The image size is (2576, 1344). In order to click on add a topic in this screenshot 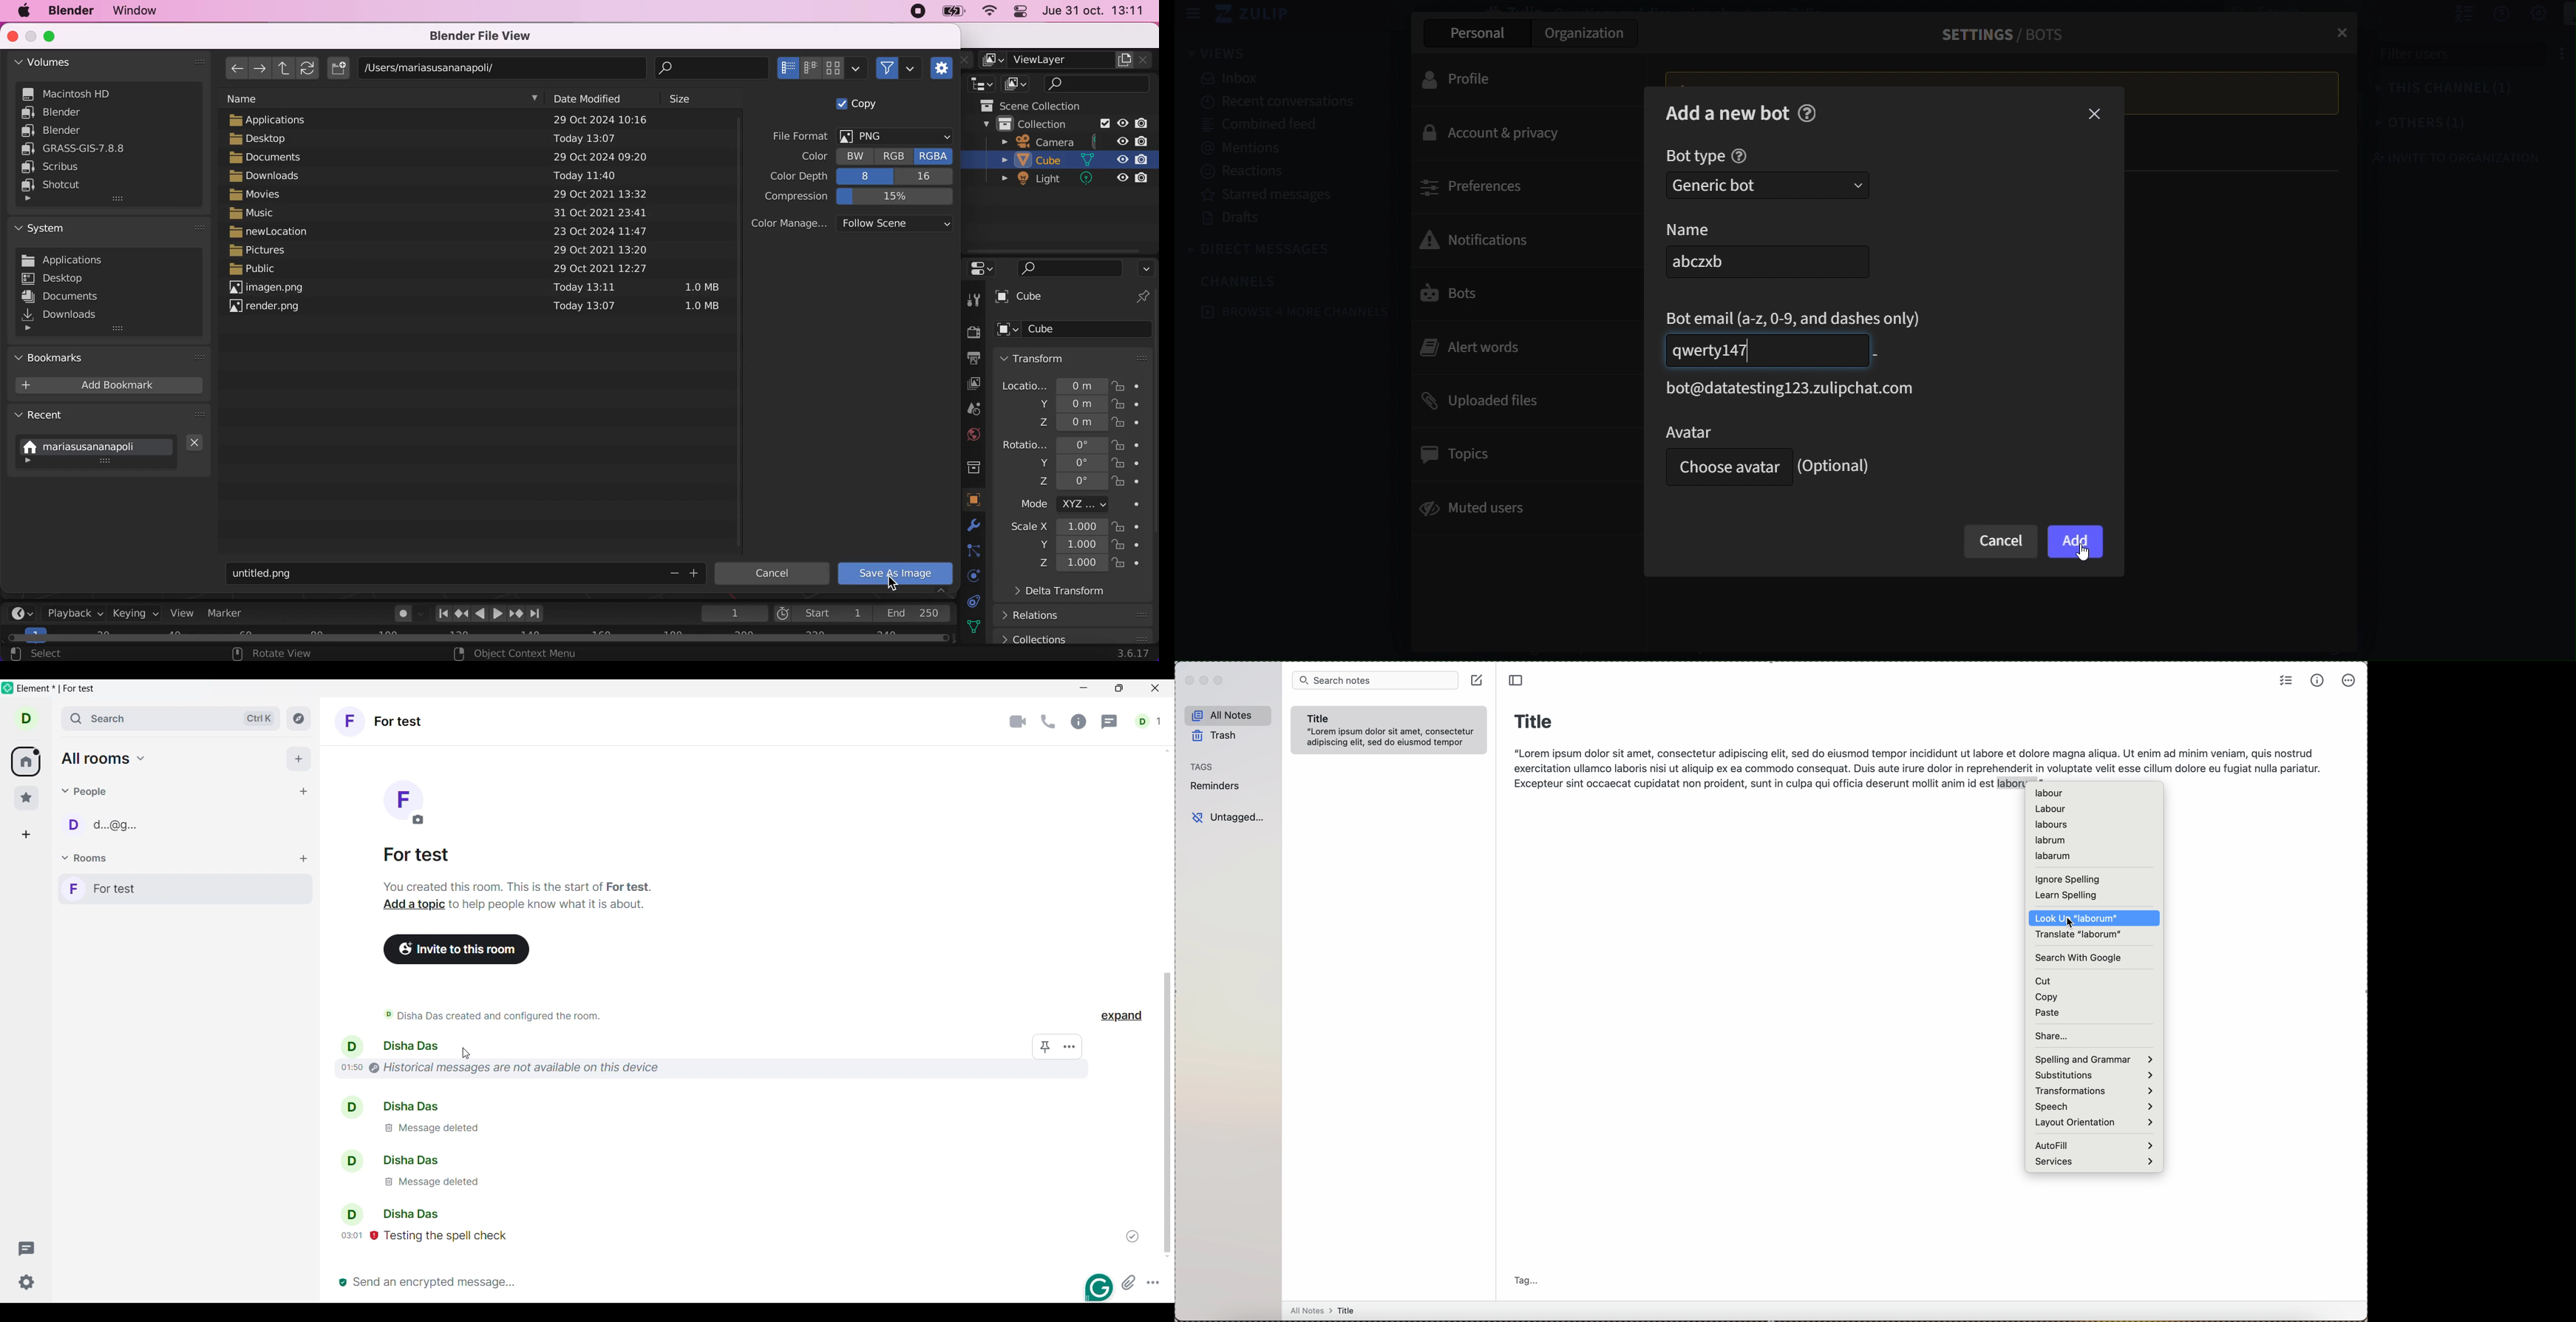, I will do `click(413, 905)`.